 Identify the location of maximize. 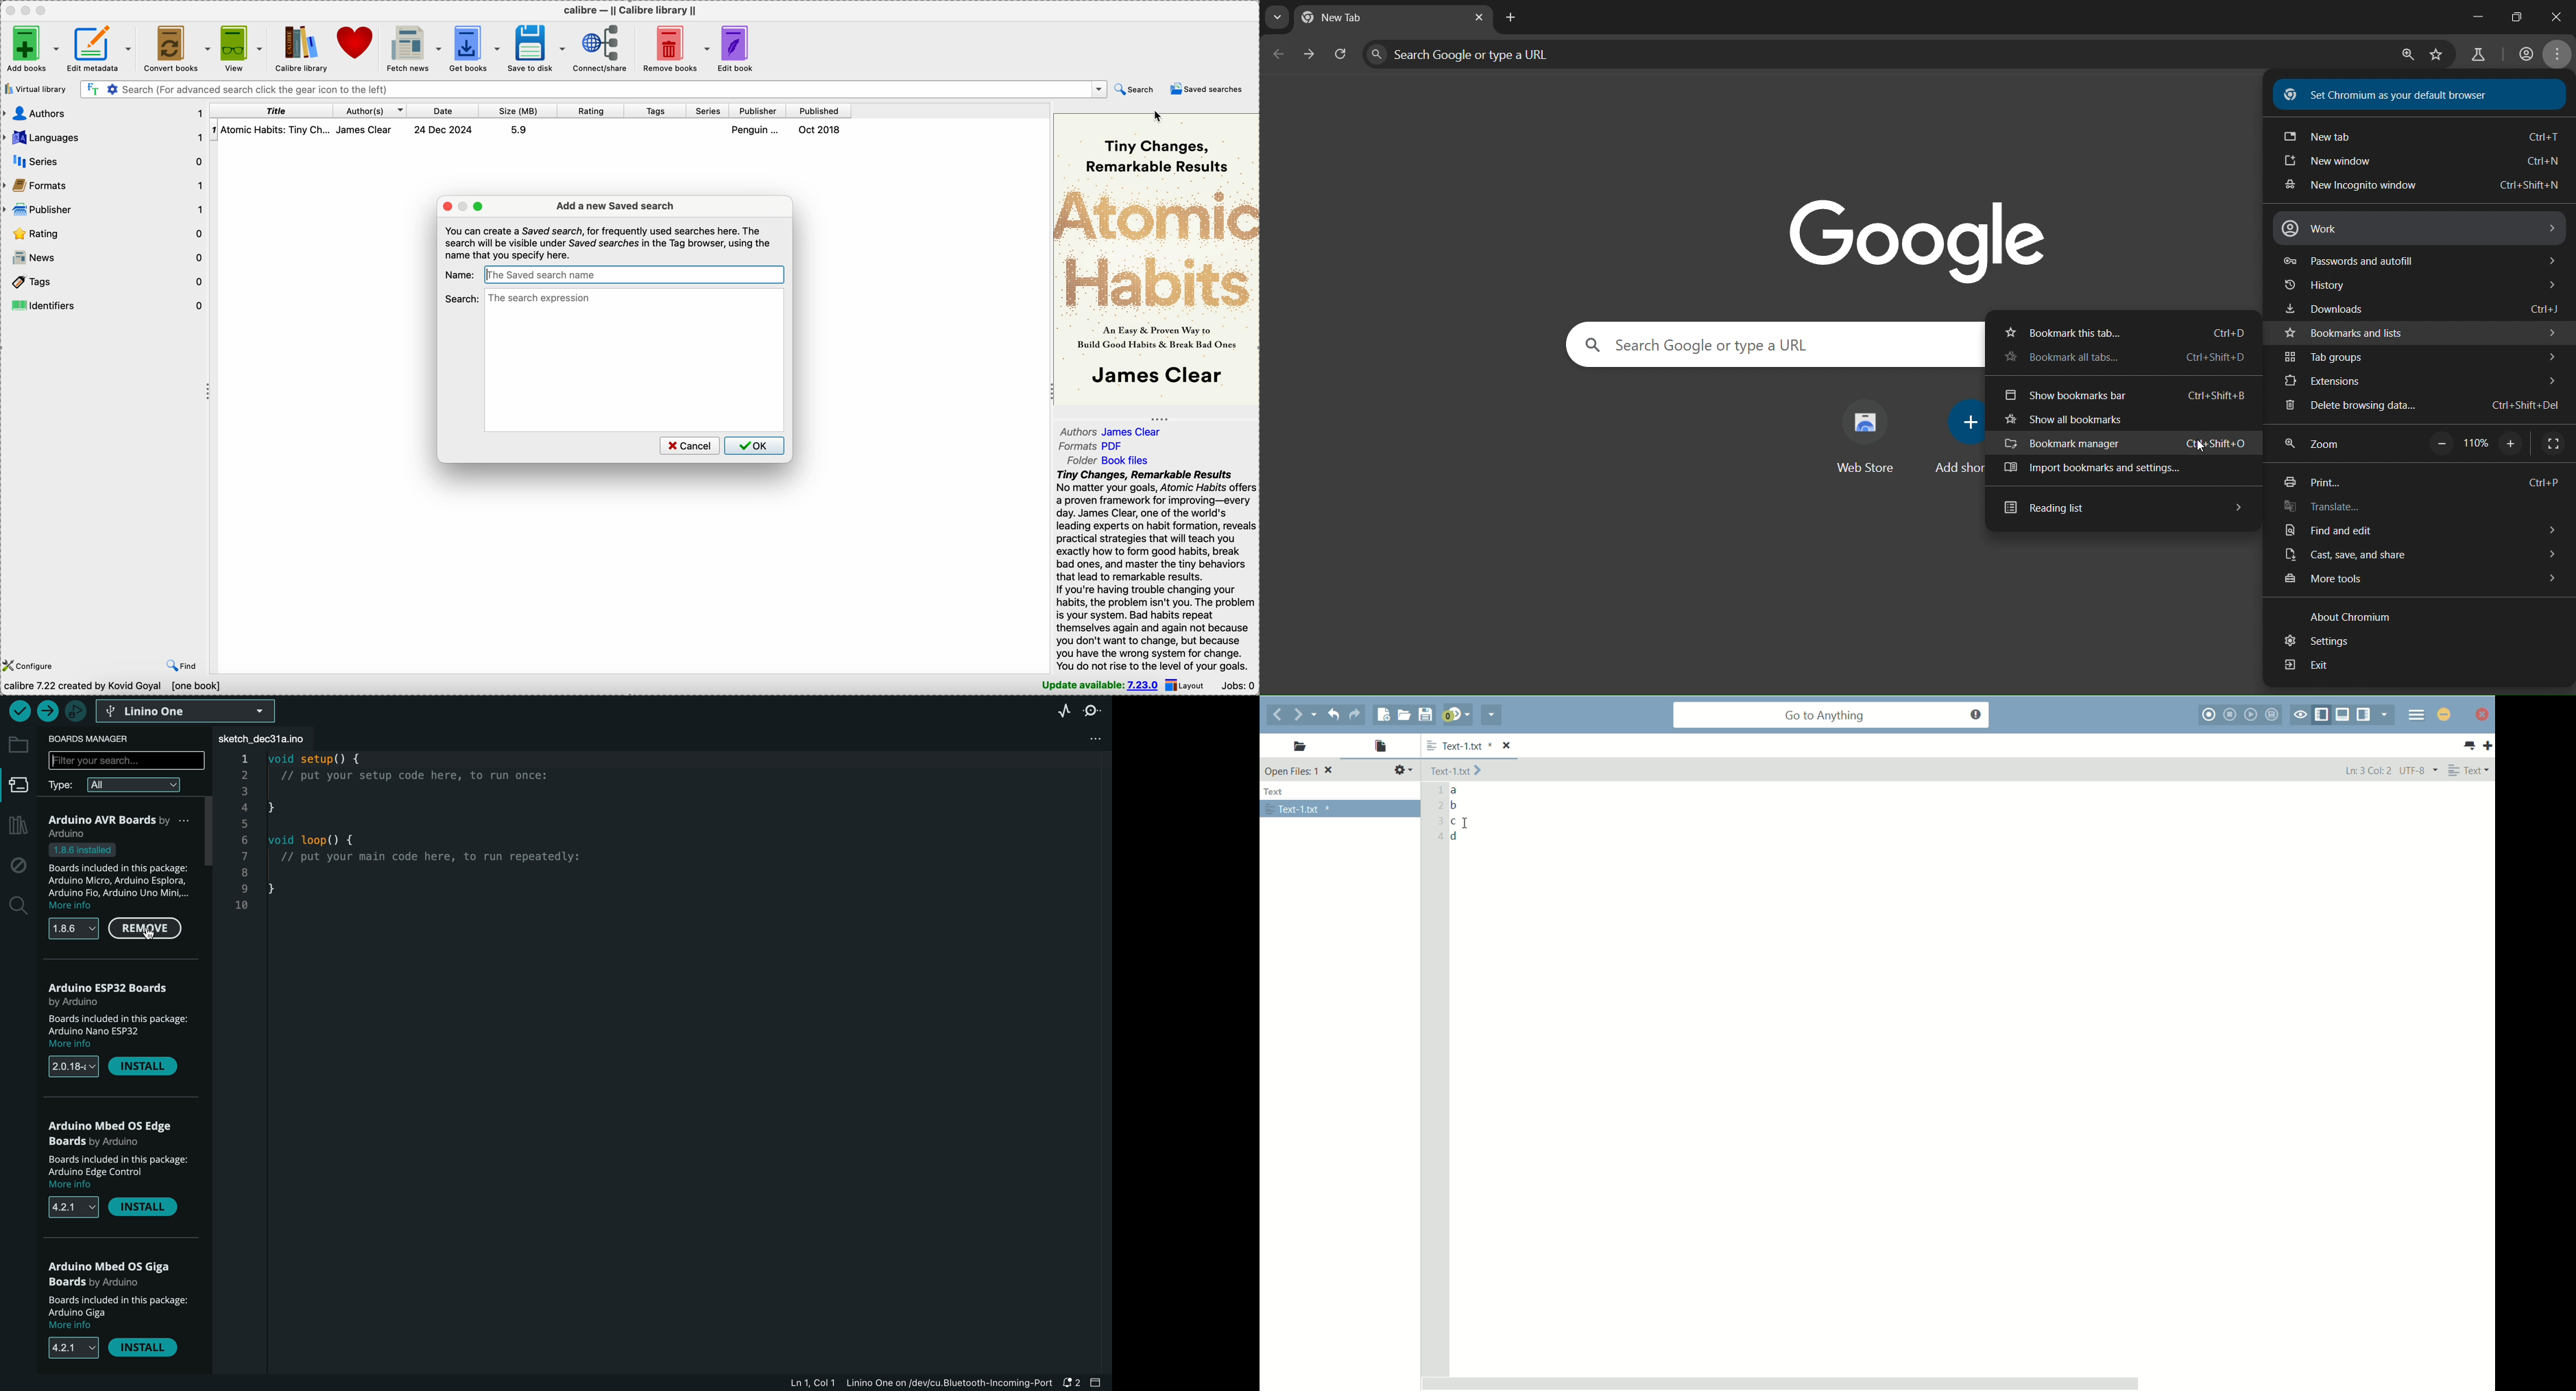
(479, 207).